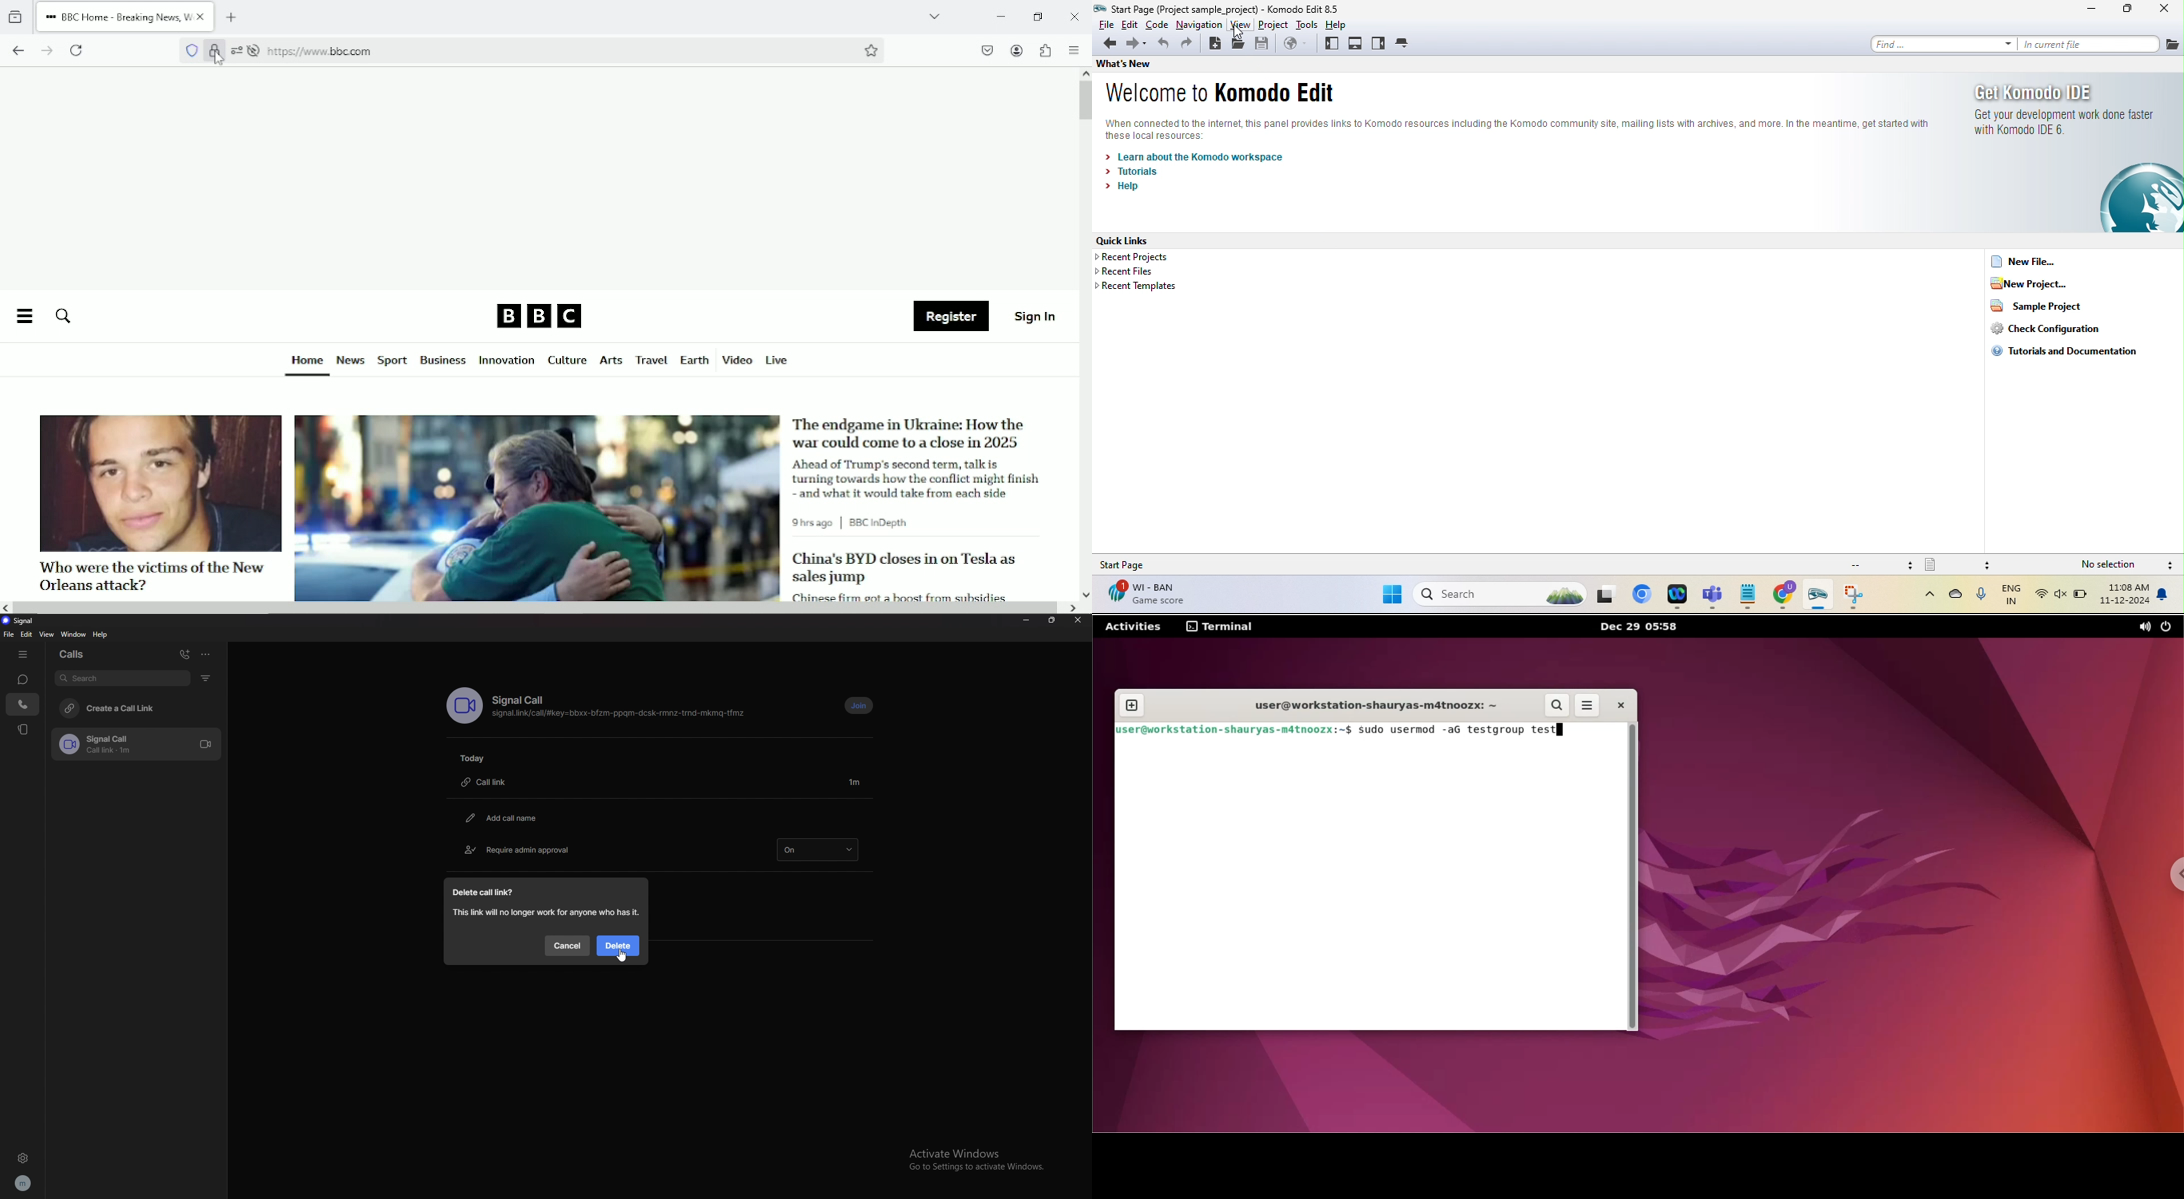 This screenshot has height=1204, width=2184. Describe the element at coordinates (392, 361) in the screenshot. I see `Sport` at that location.